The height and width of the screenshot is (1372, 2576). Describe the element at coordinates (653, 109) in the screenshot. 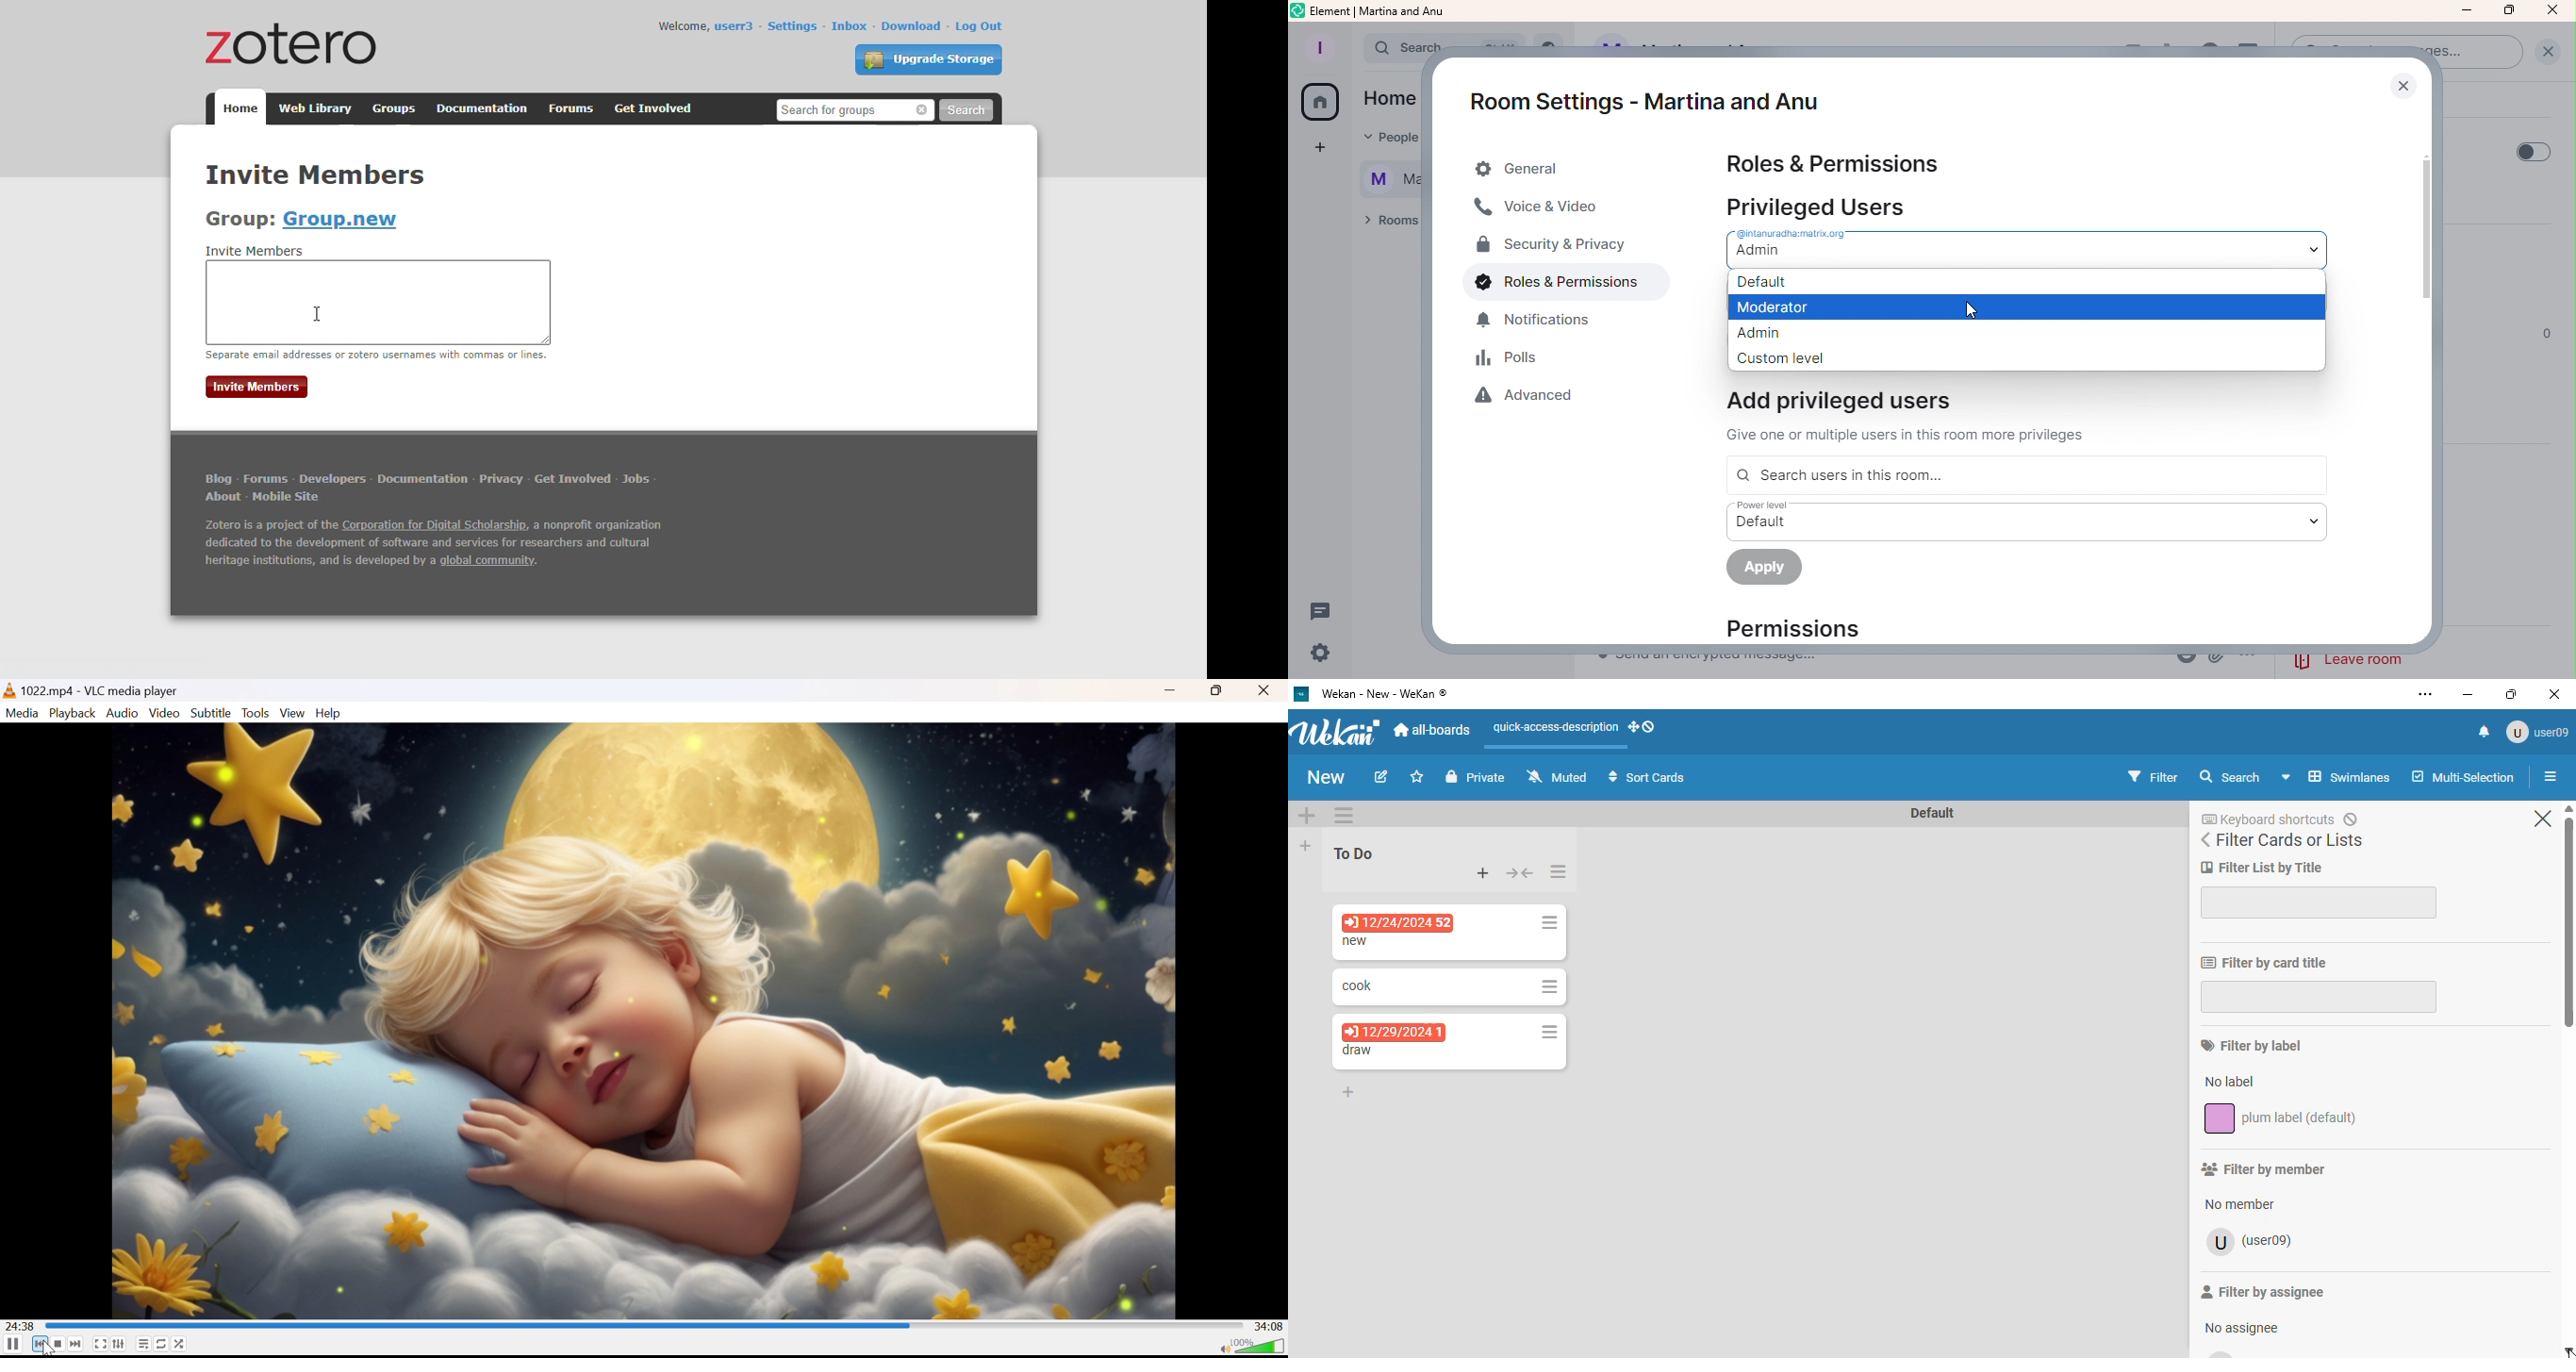

I see `get involved` at that location.